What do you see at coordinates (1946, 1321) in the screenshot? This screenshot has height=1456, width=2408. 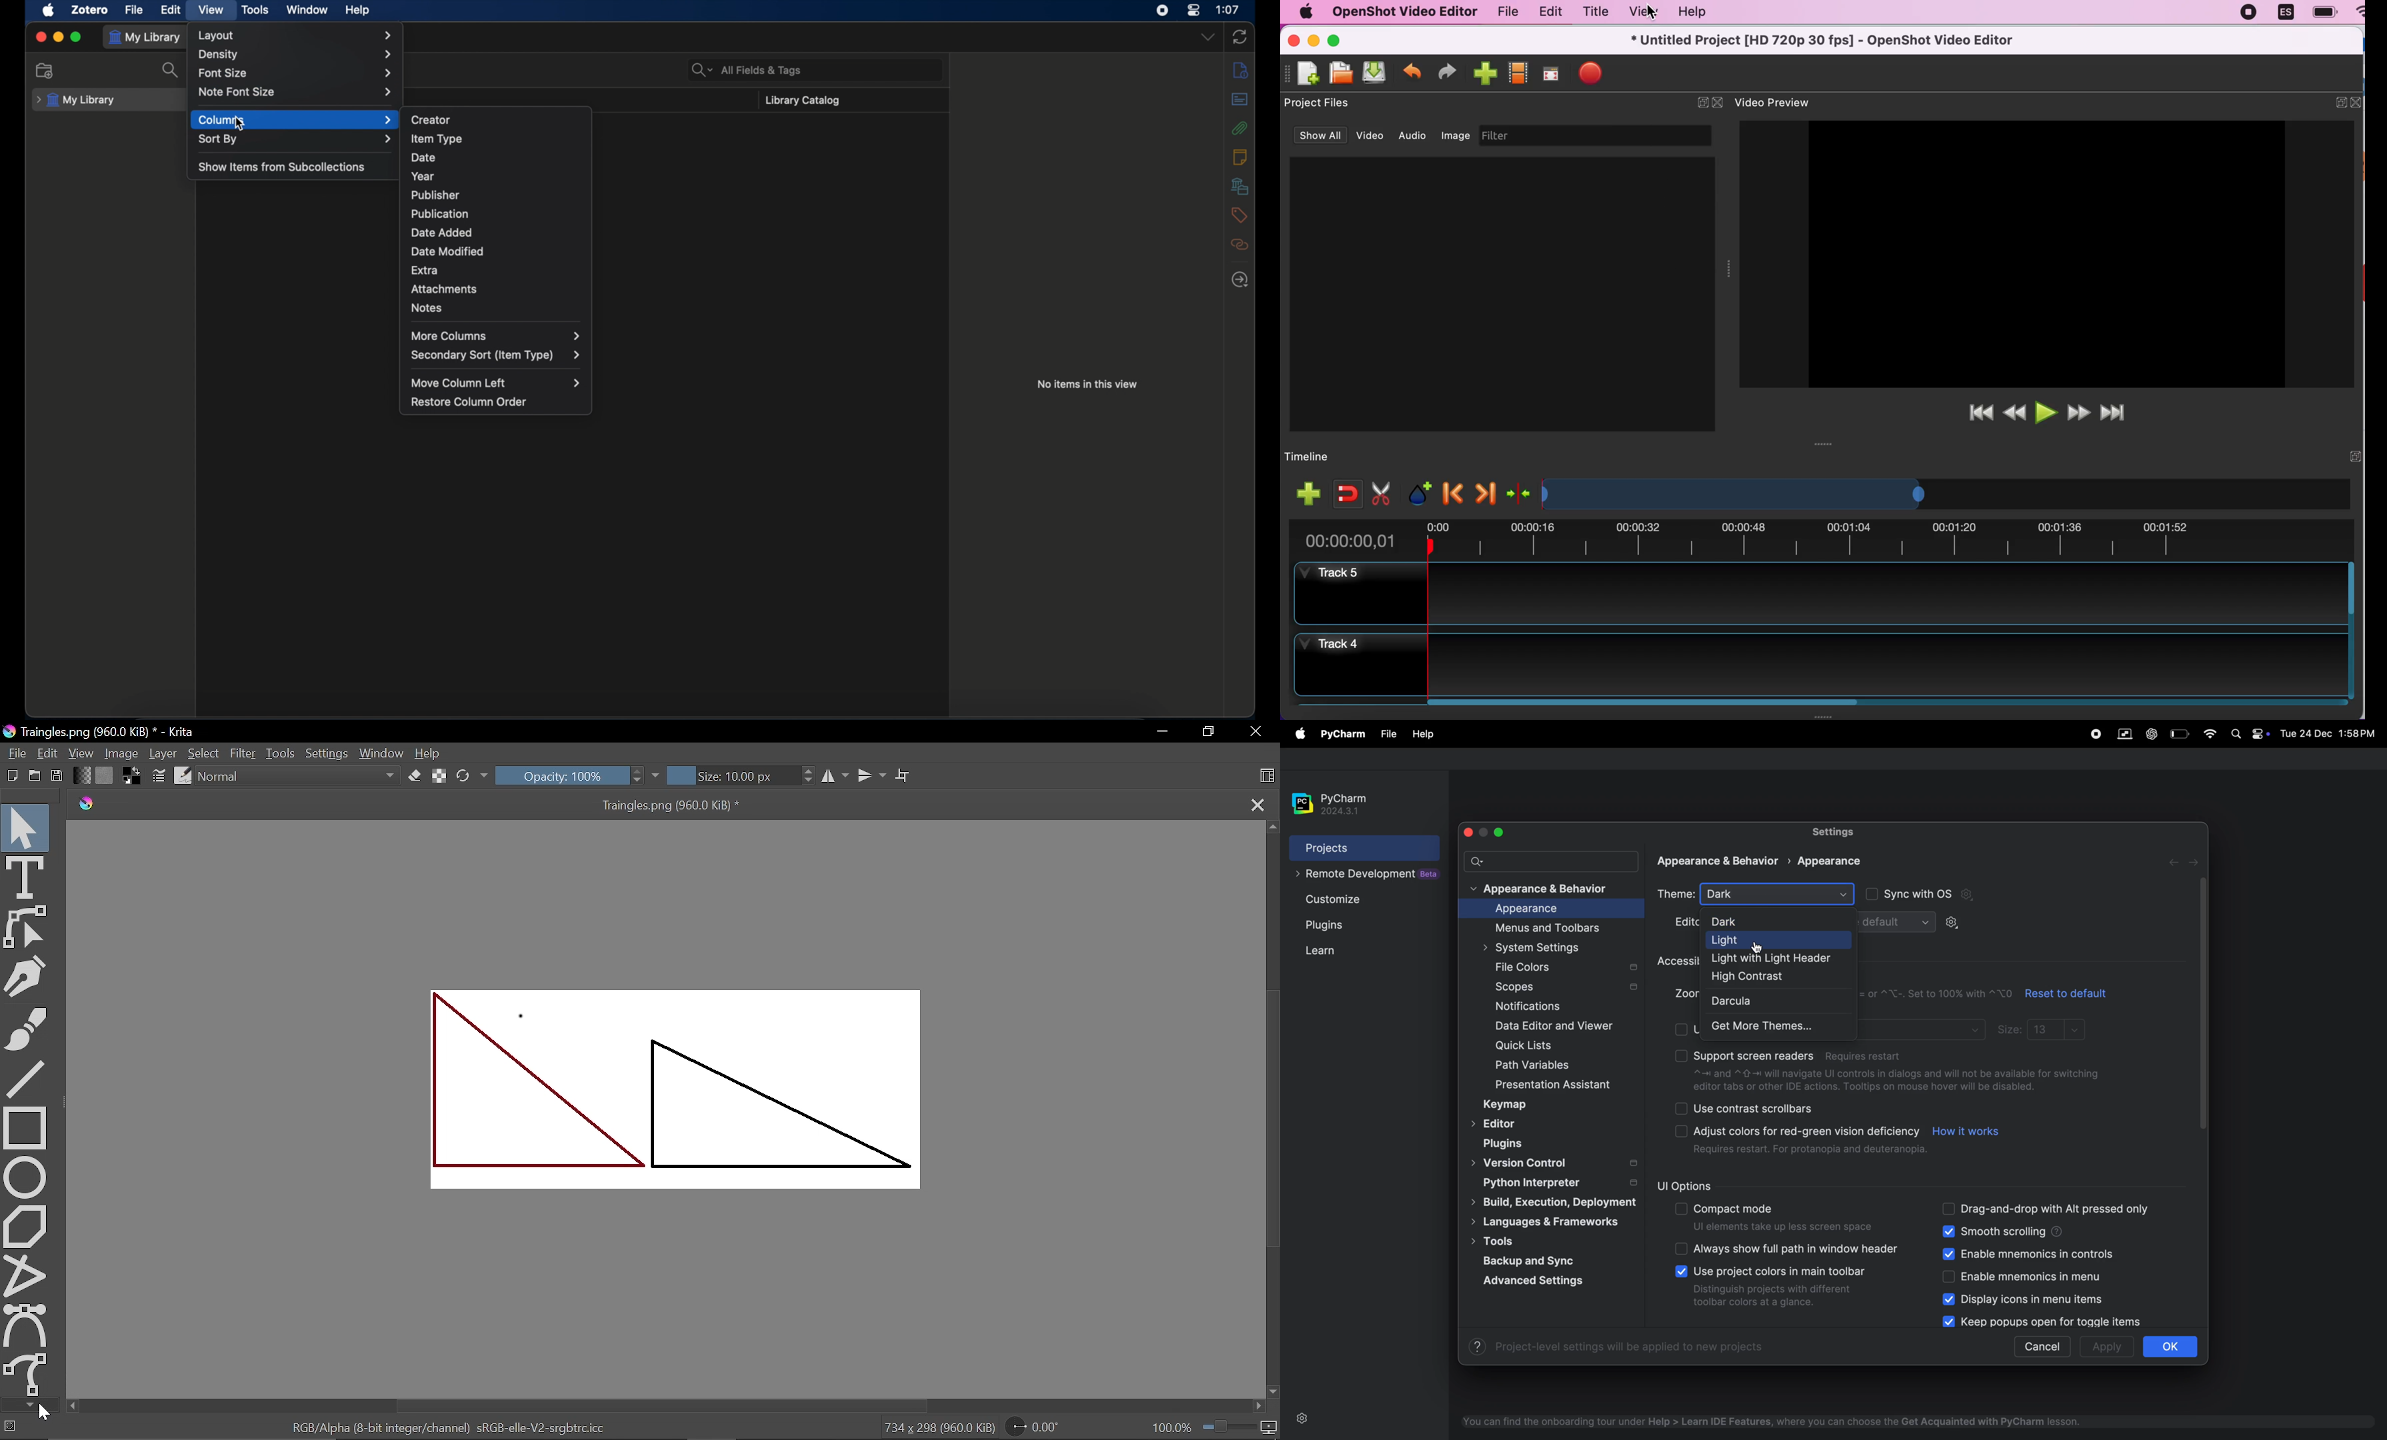 I see `check boxes` at bounding box center [1946, 1321].